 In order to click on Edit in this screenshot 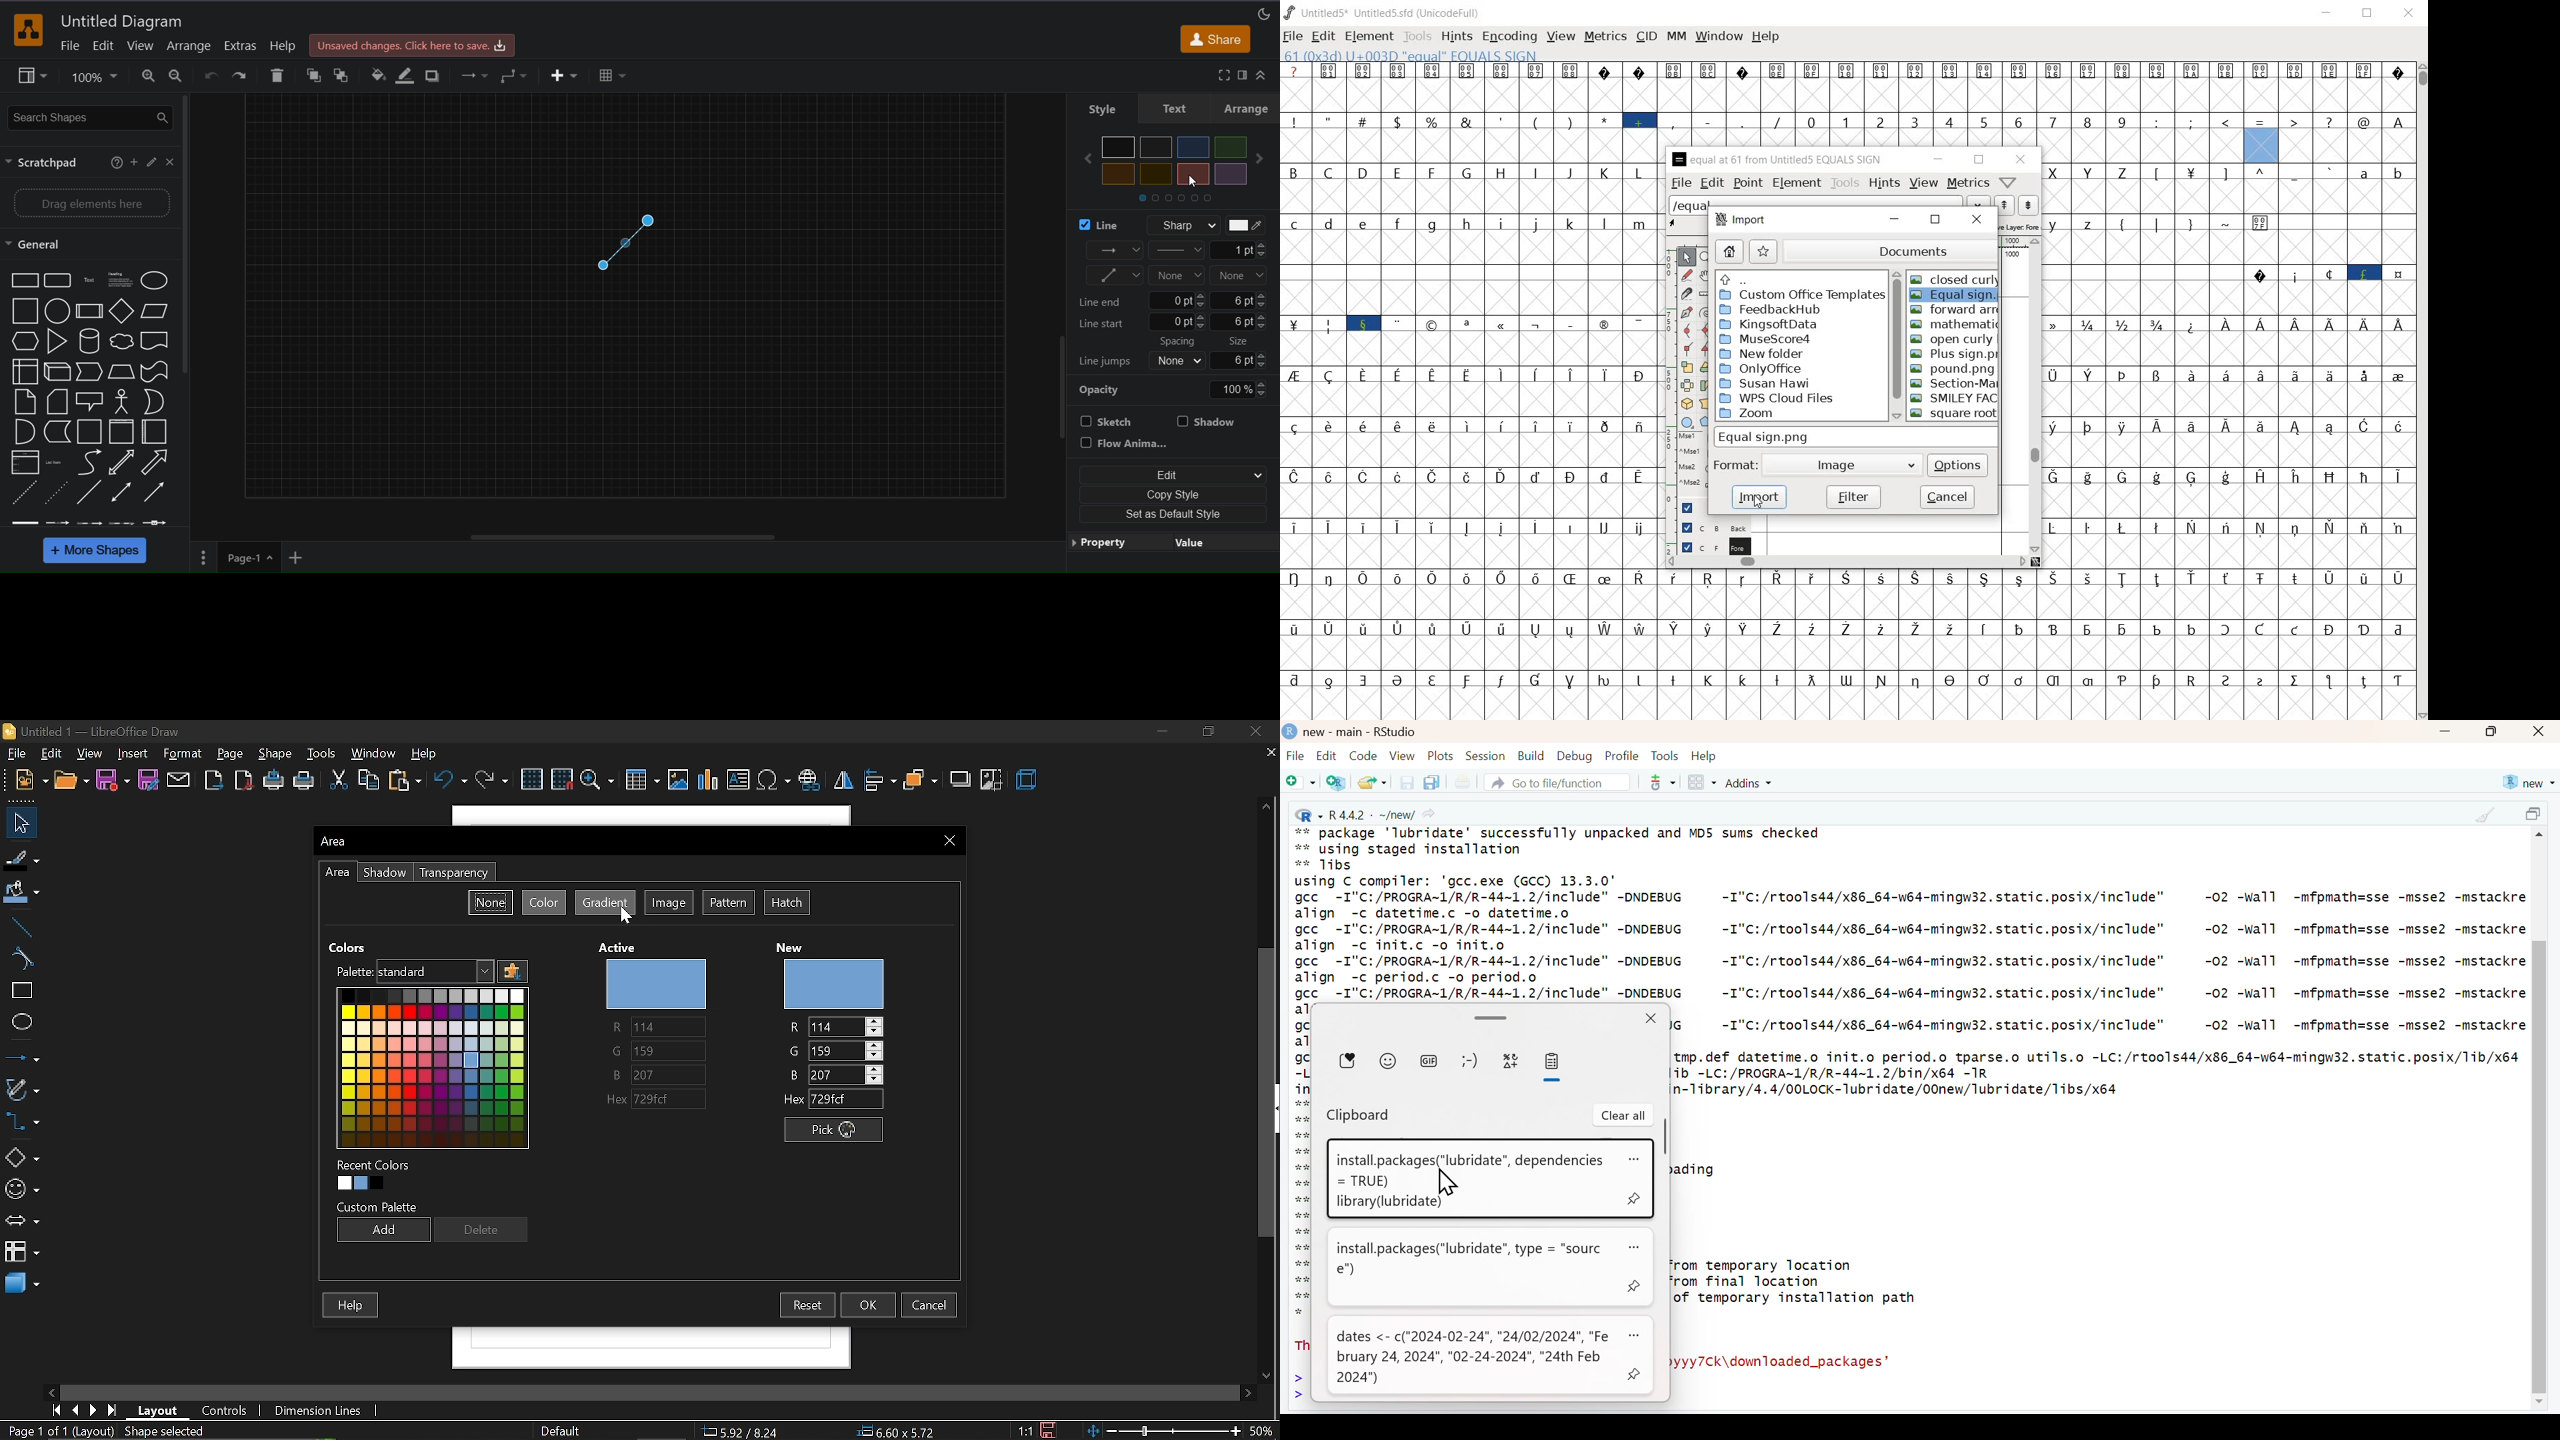, I will do `click(1326, 755)`.